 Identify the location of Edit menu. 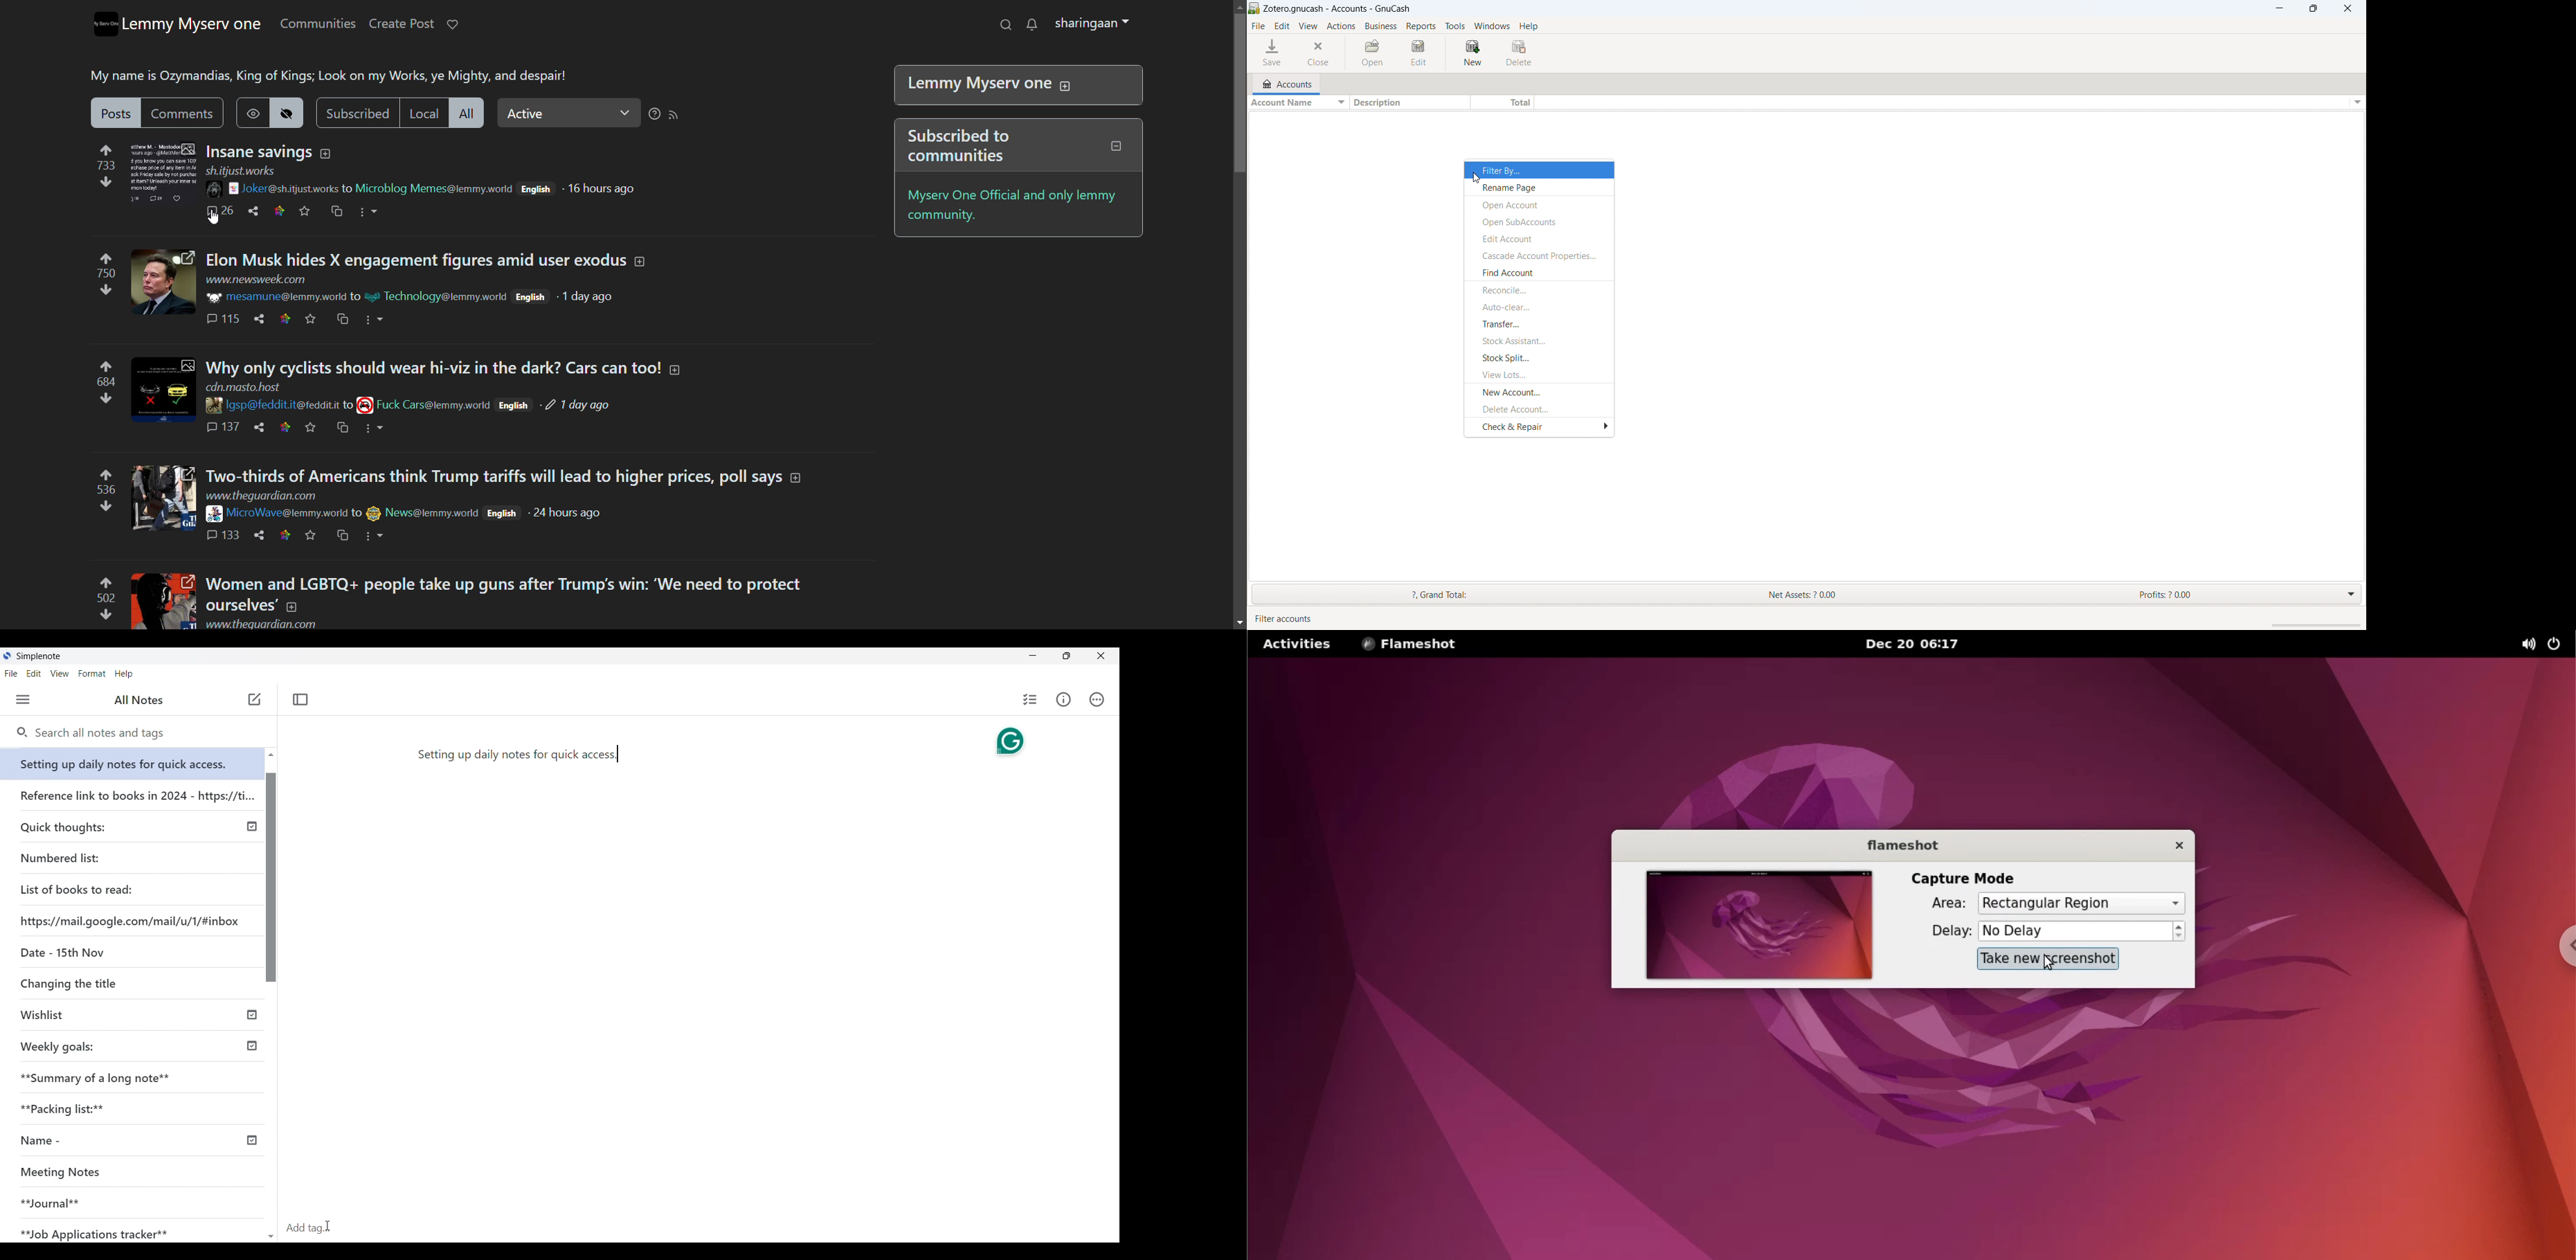
(34, 674).